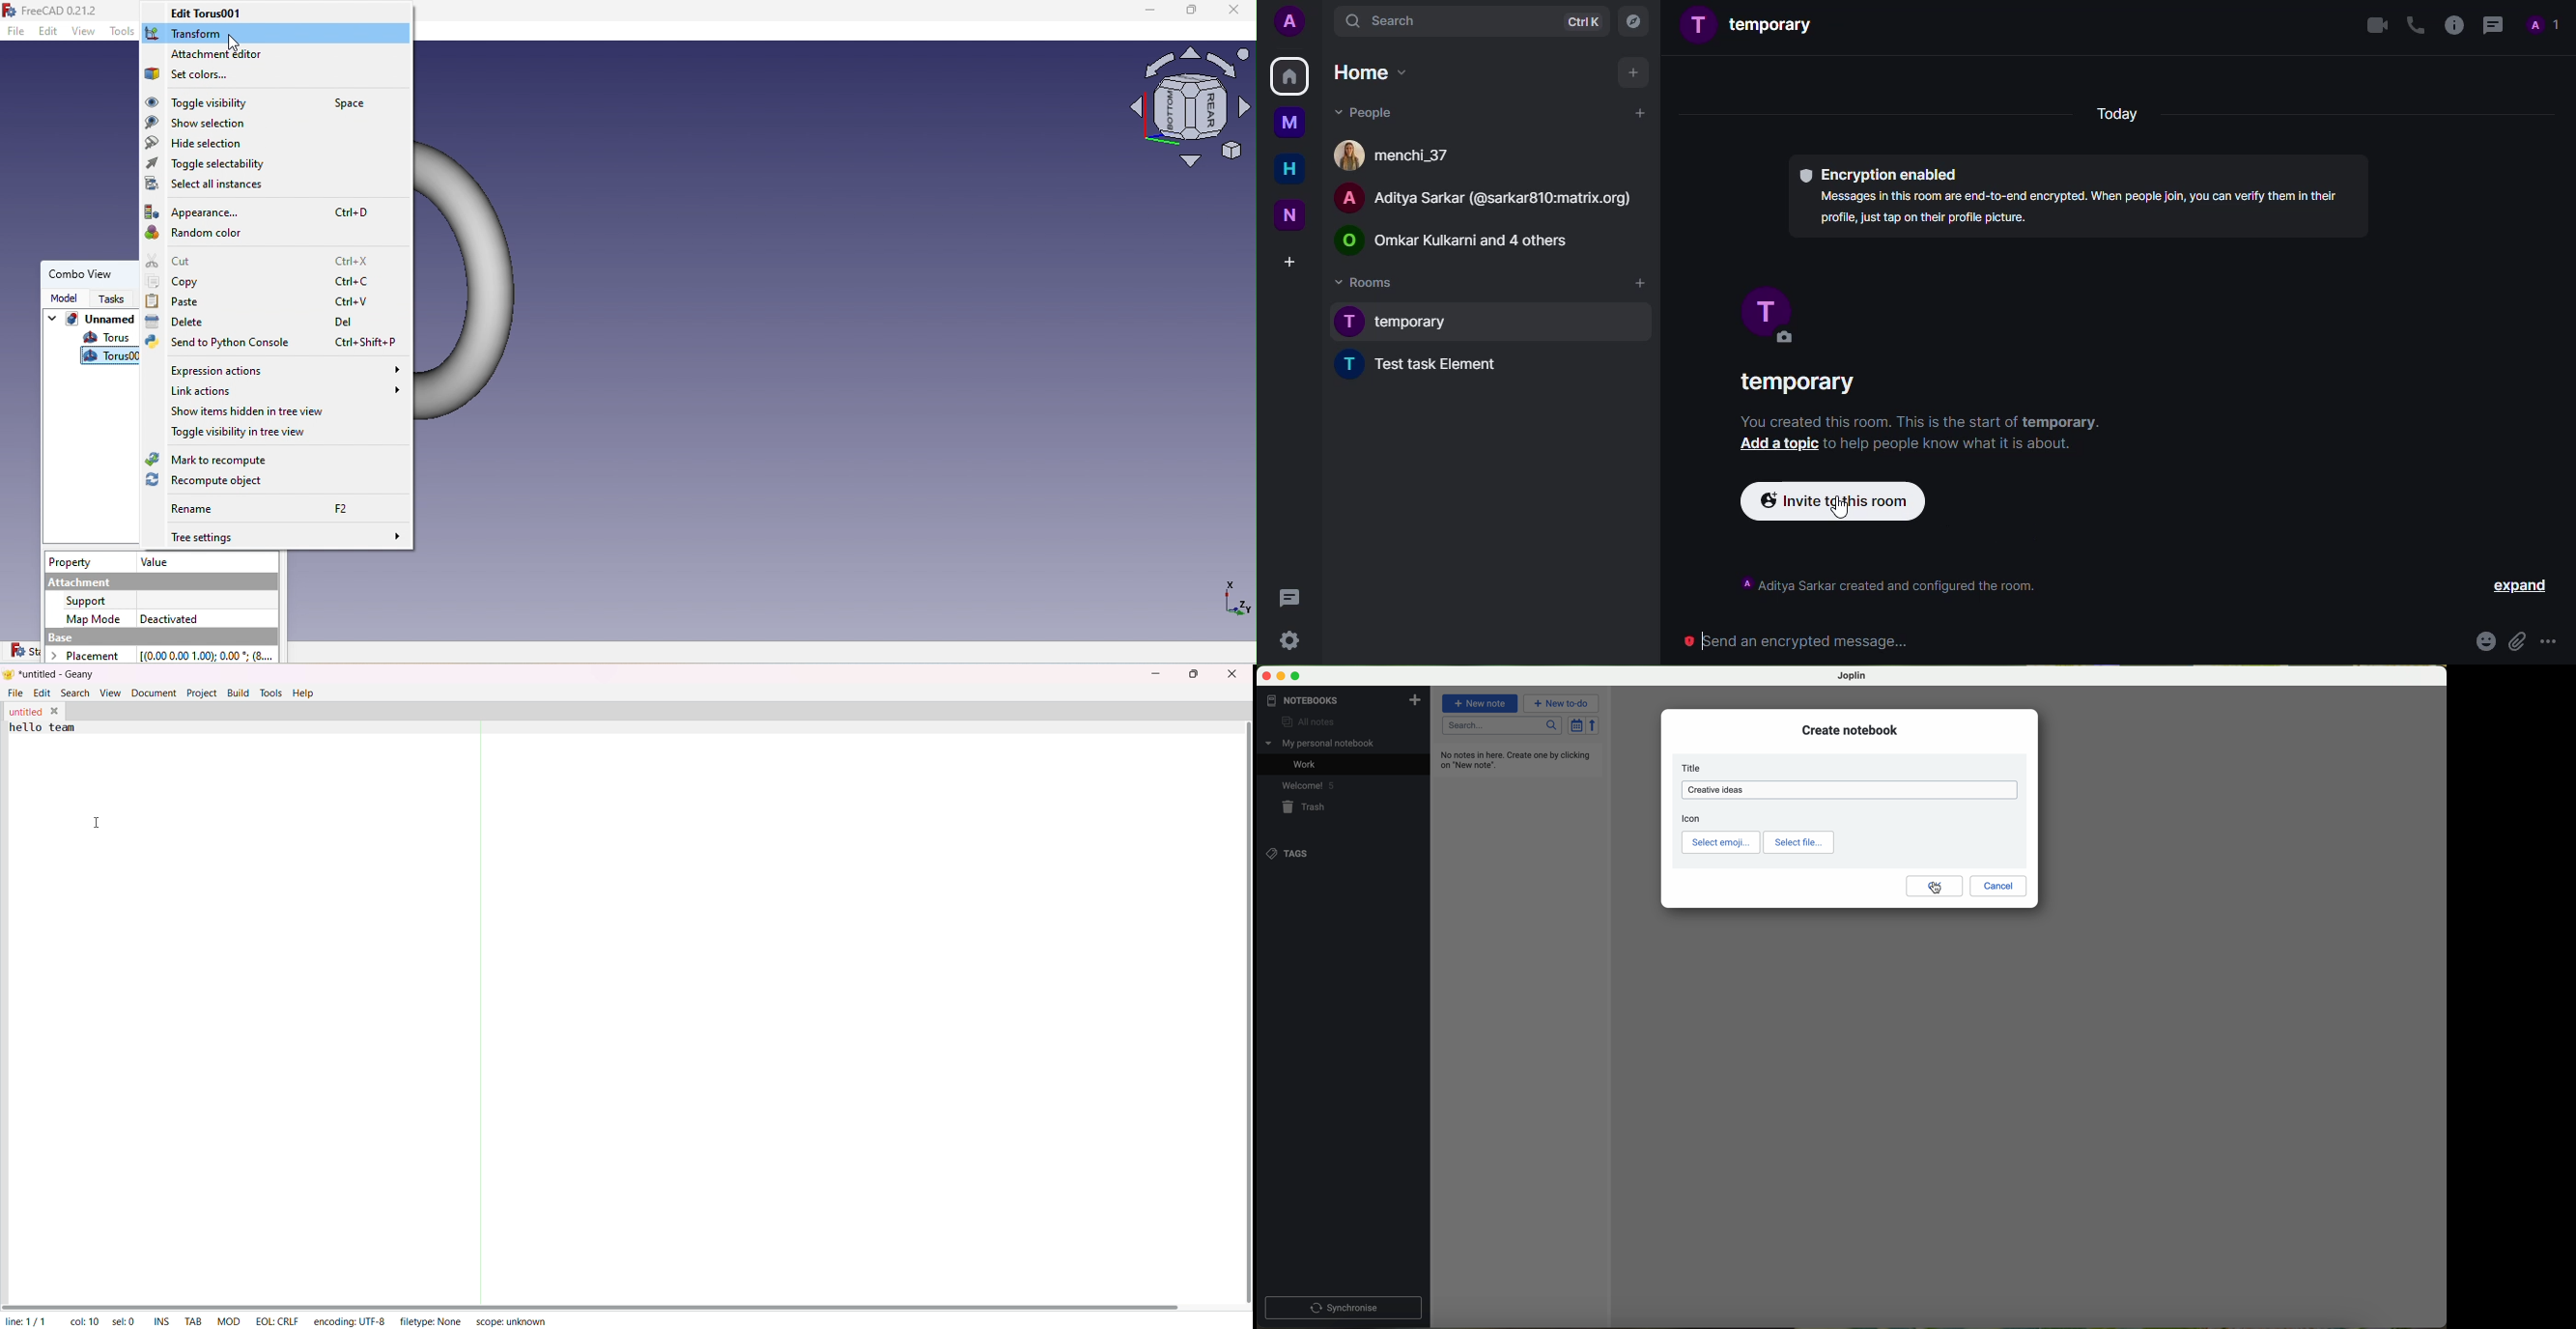 This screenshot has width=2576, height=1344. What do you see at coordinates (211, 165) in the screenshot?
I see `Toggle selectability` at bounding box center [211, 165].